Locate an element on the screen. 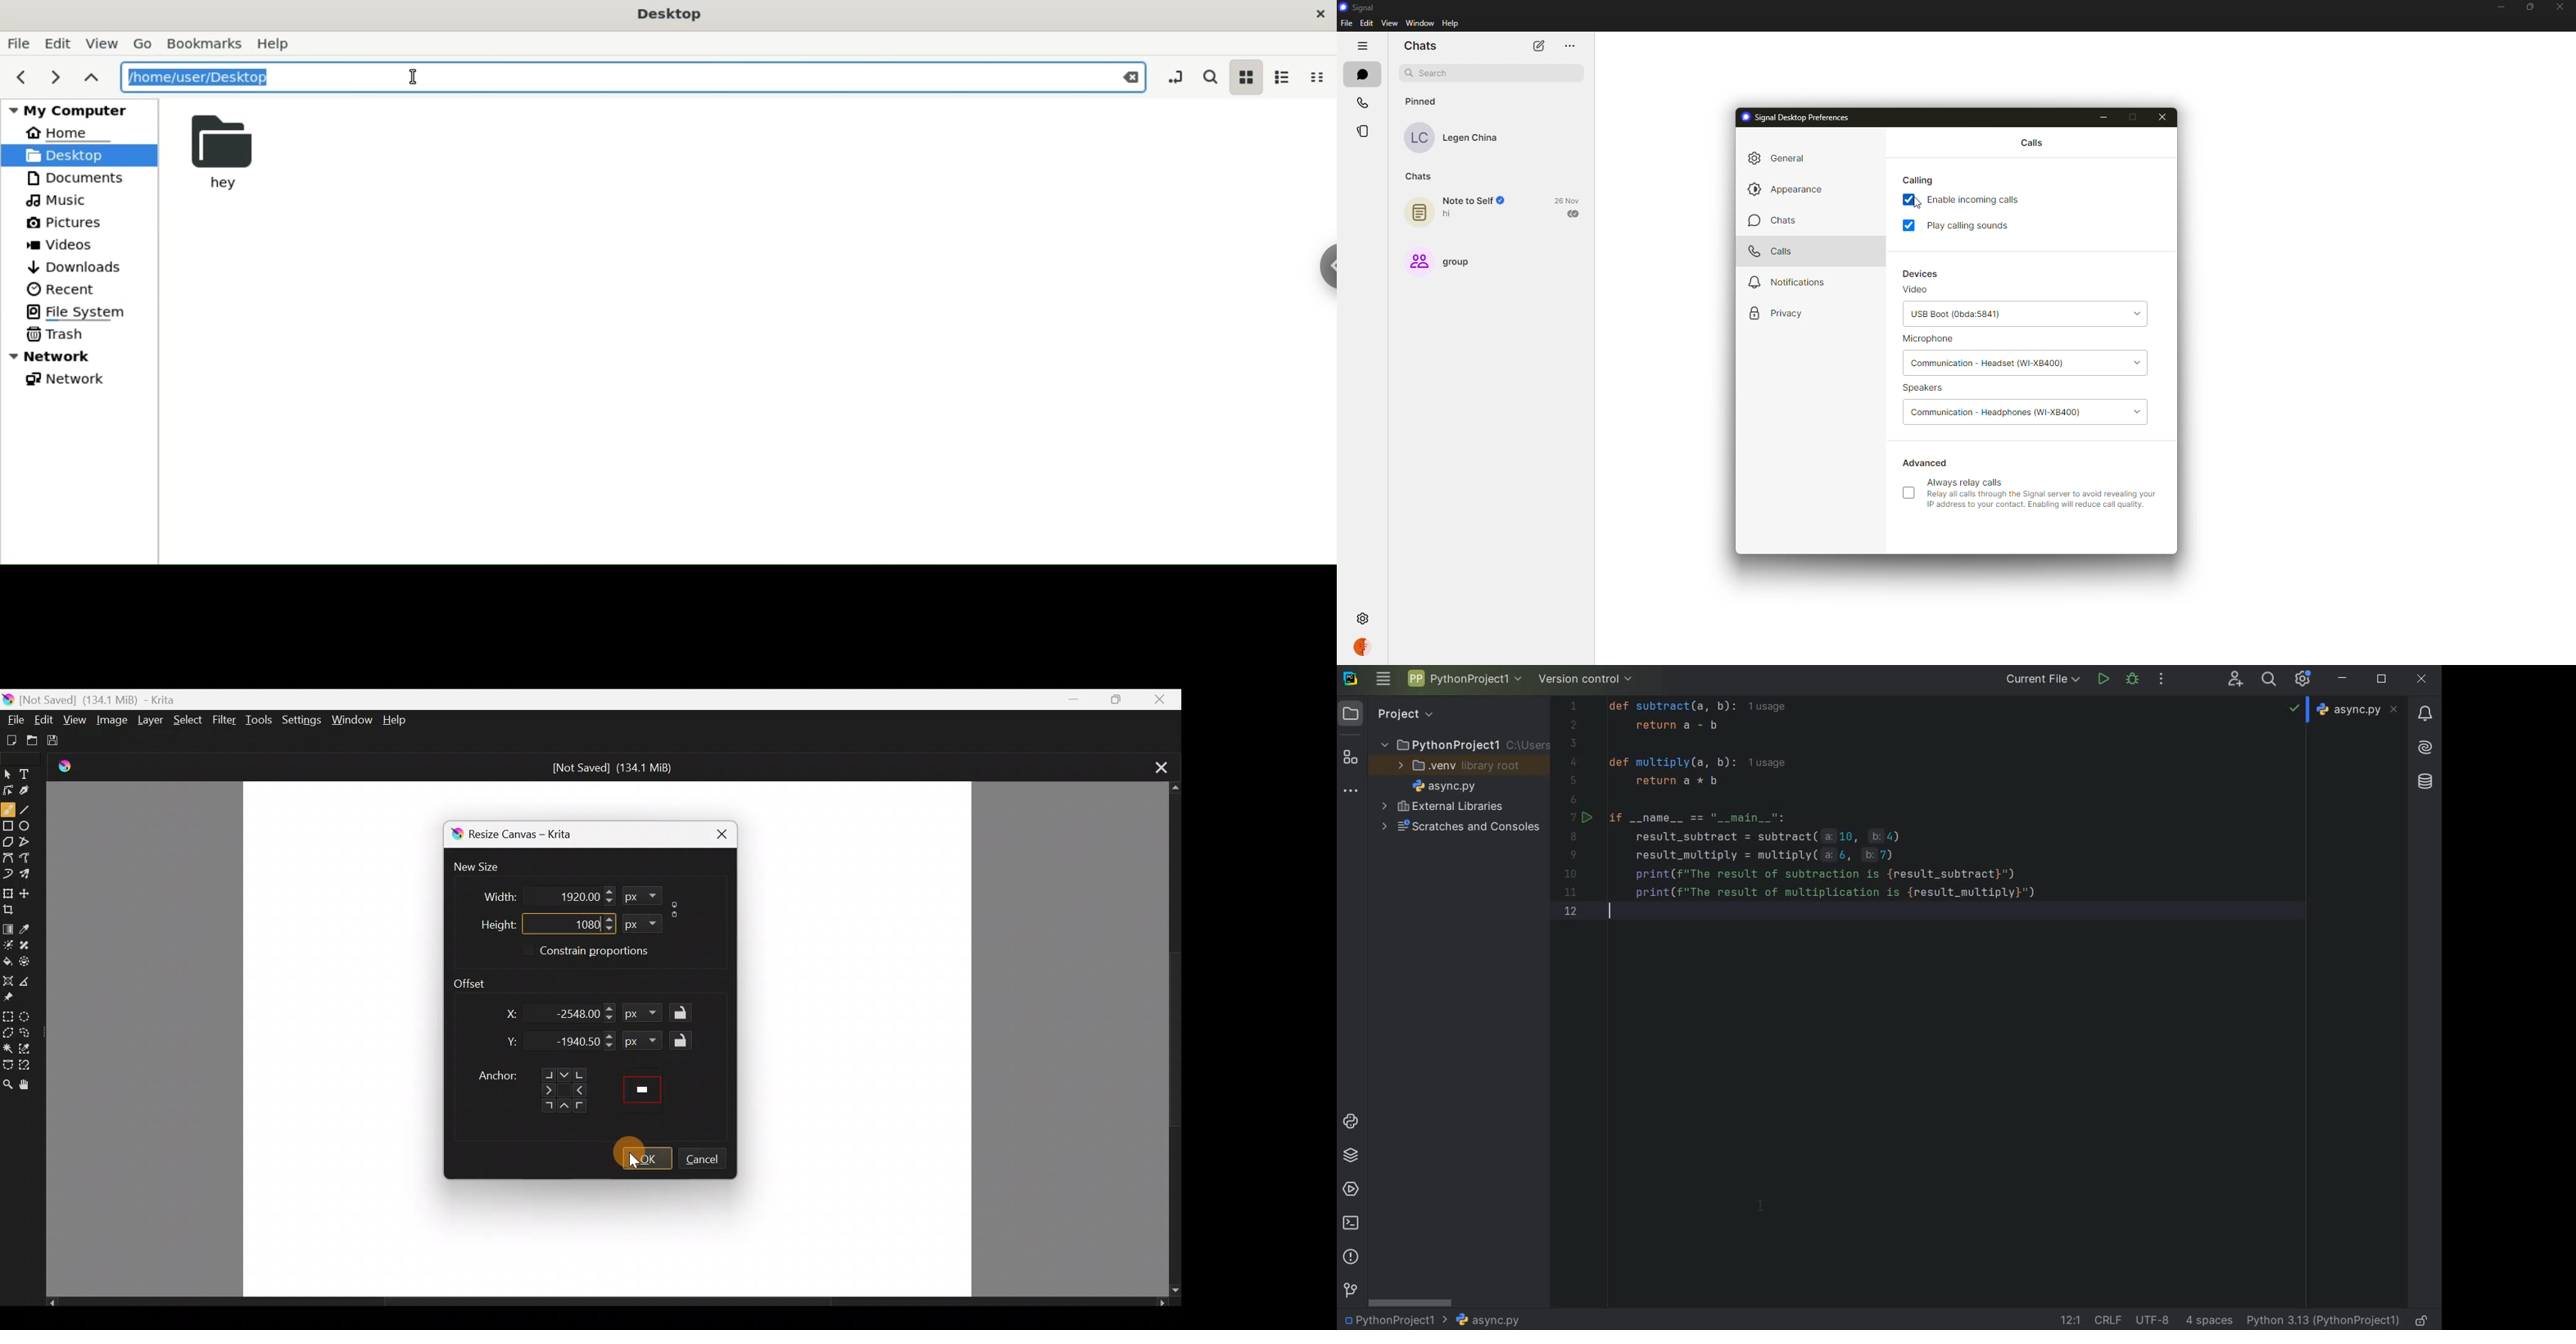  Lock/Unlock is located at coordinates (684, 1040).